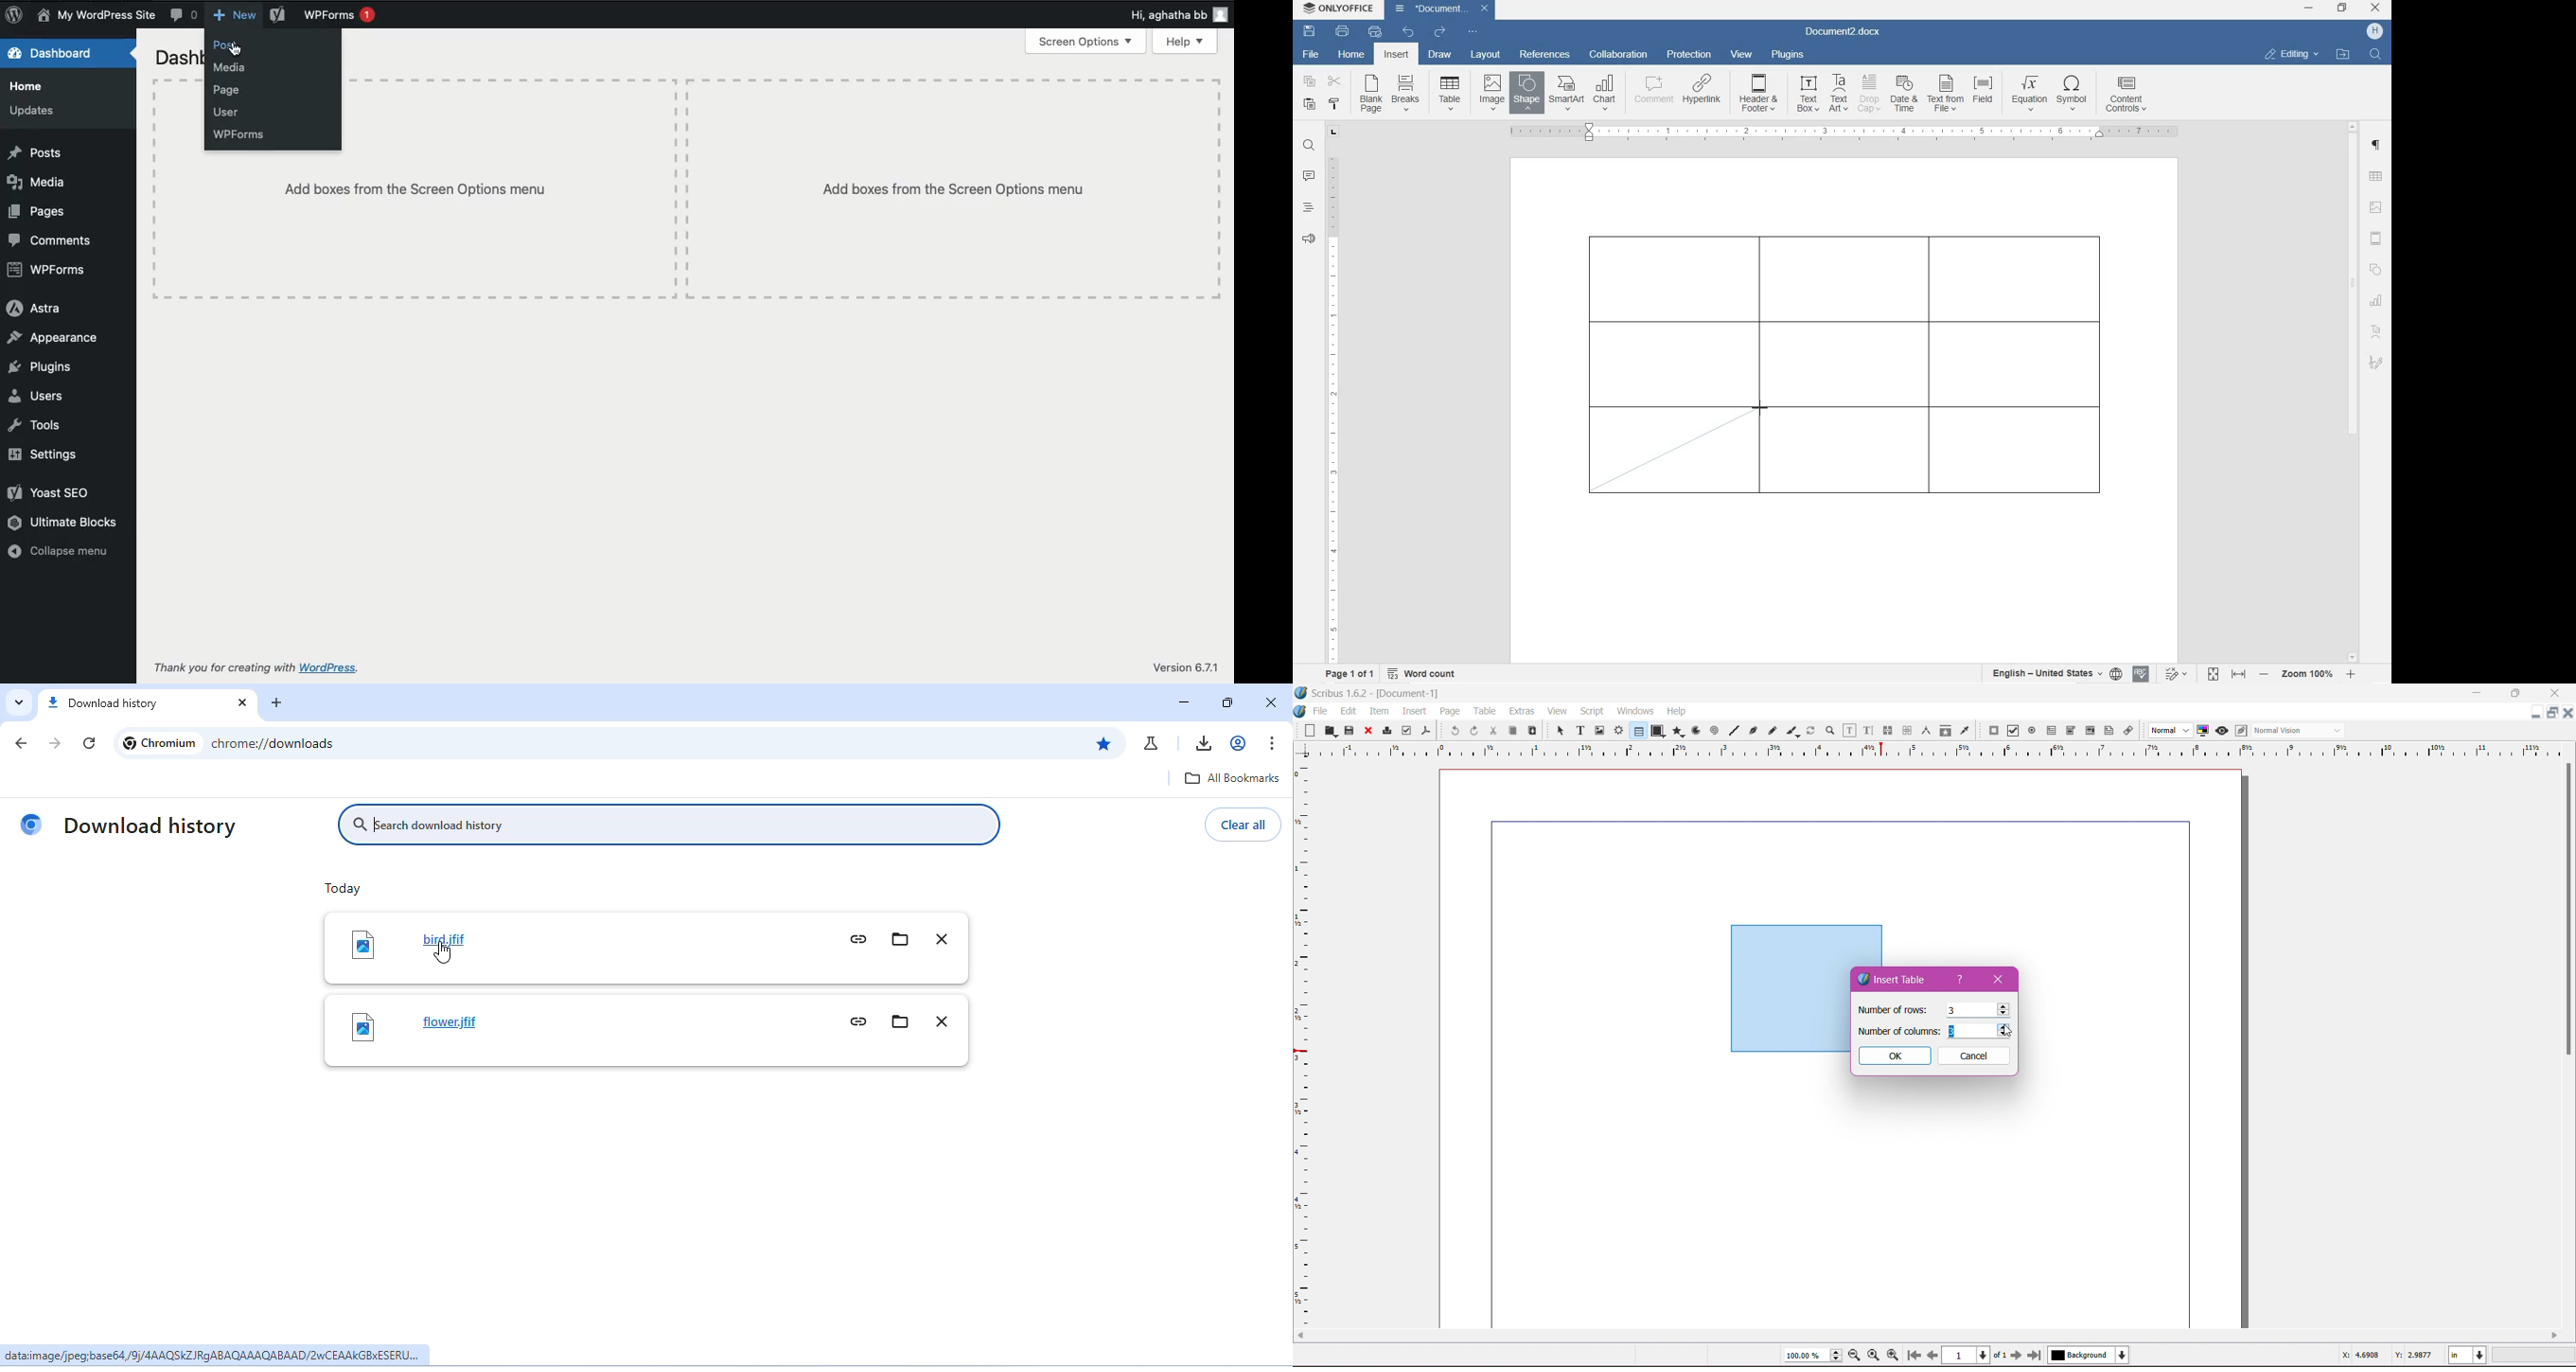  What do you see at coordinates (1350, 730) in the screenshot?
I see `Save` at bounding box center [1350, 730].